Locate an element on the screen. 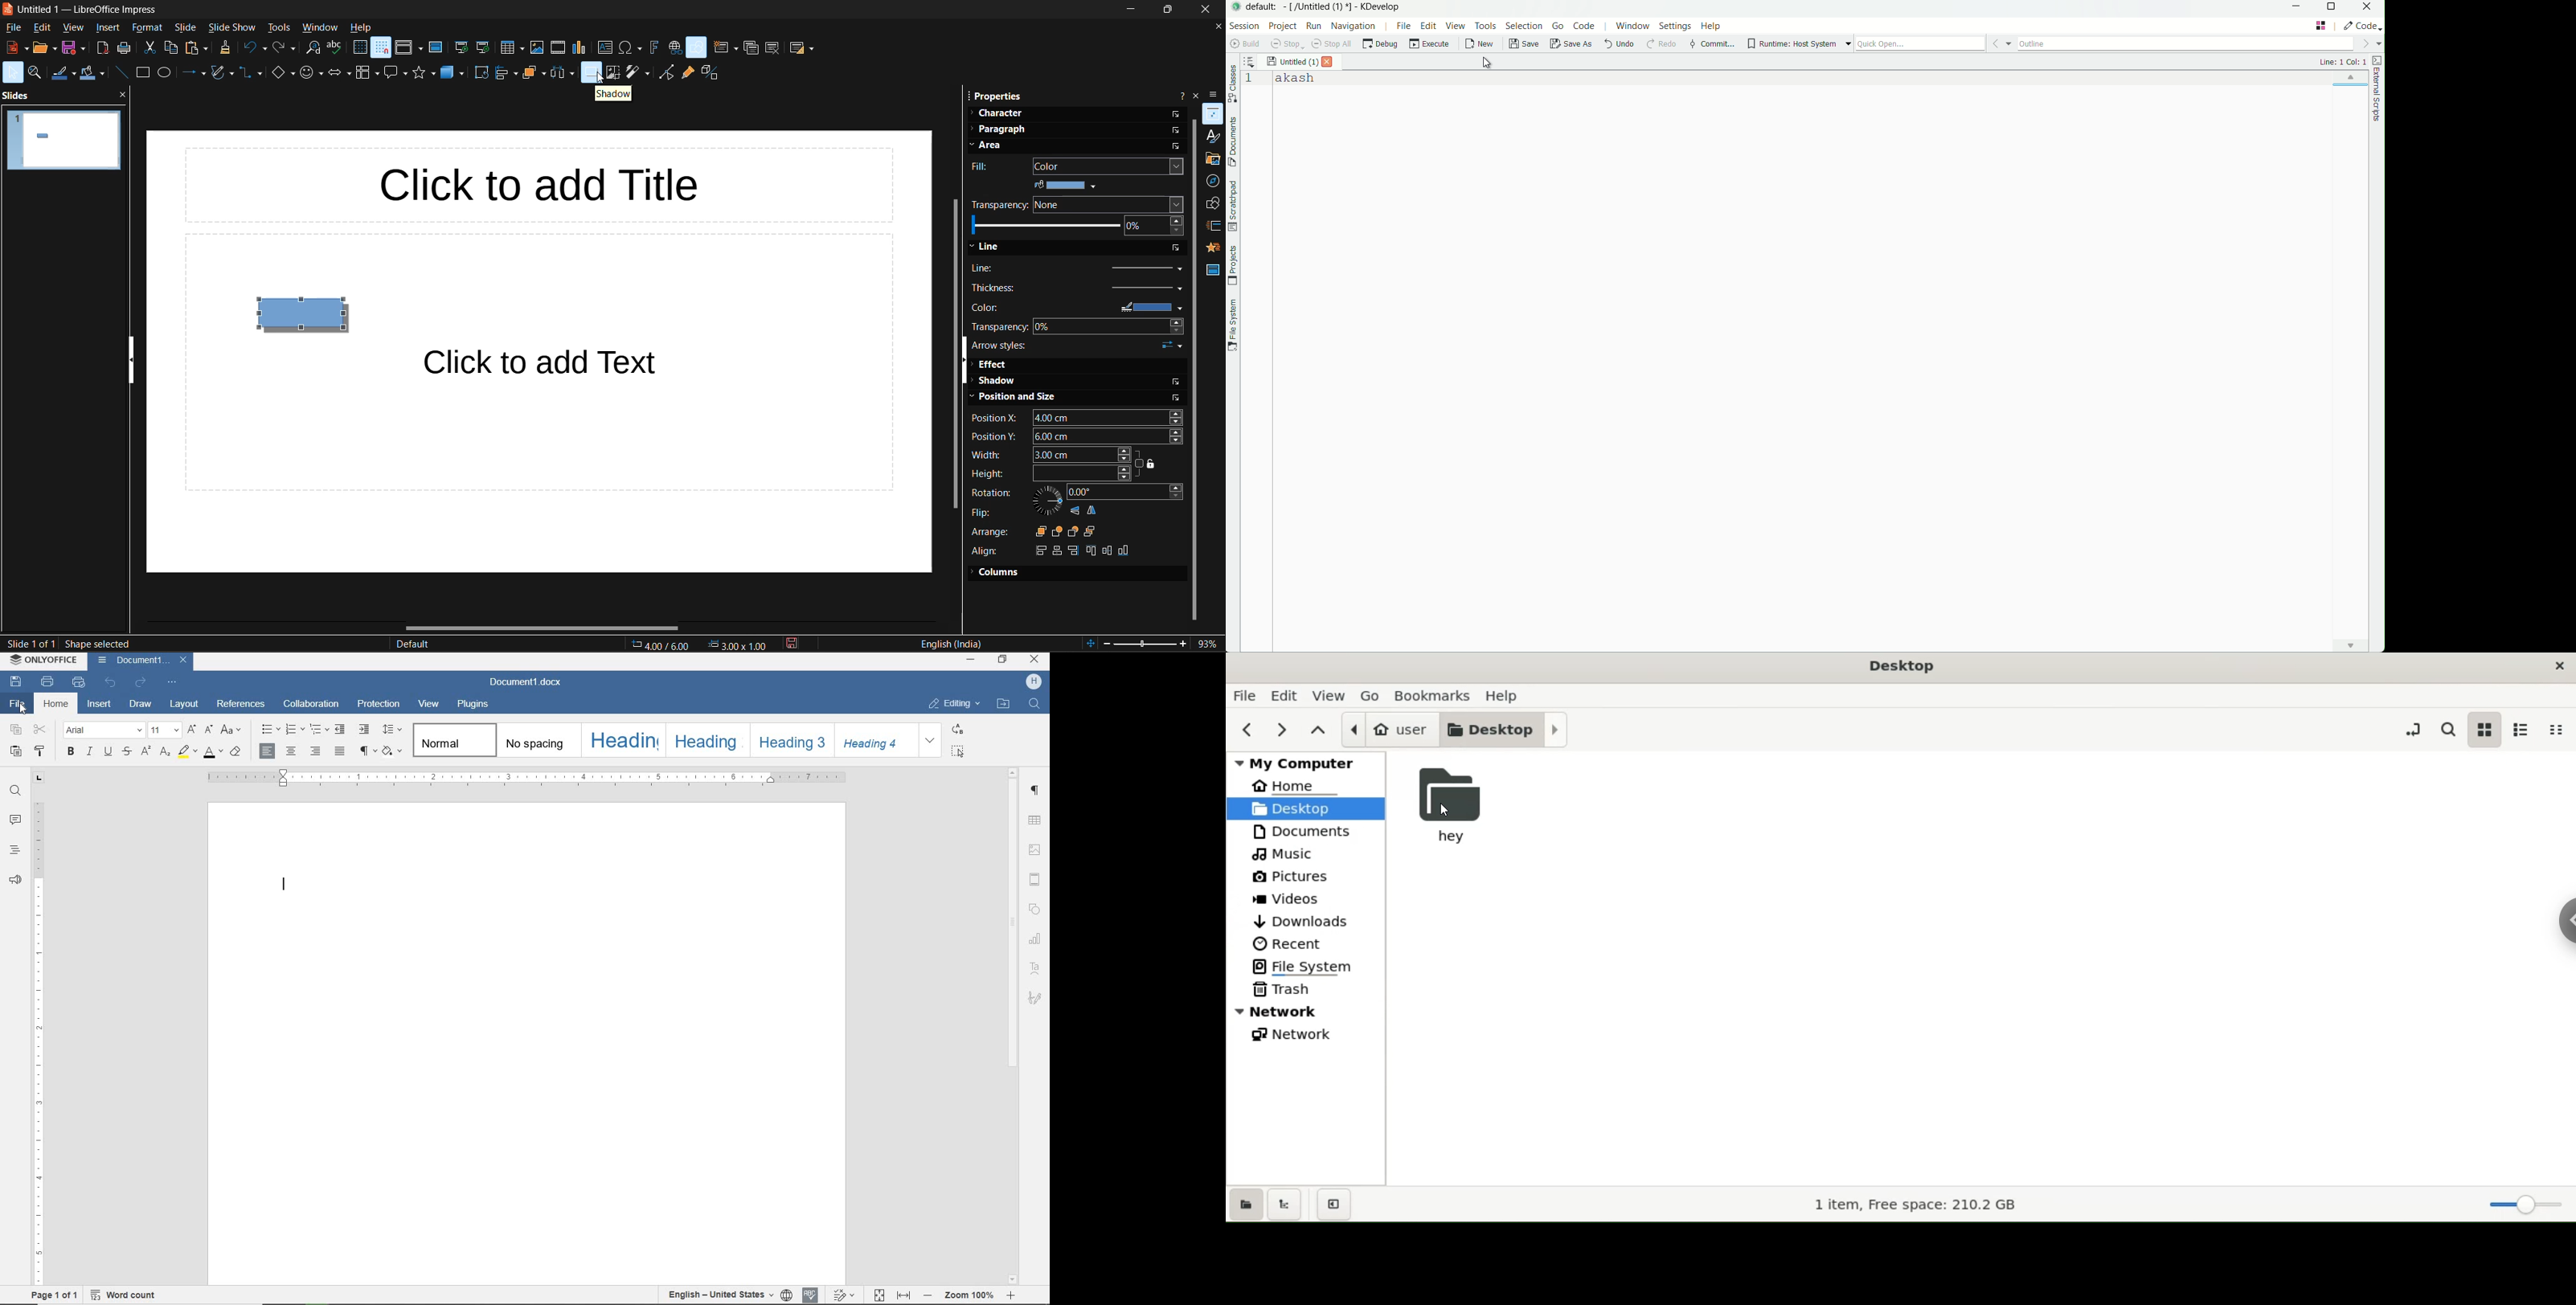 The height and width of the screenshot is (1316, 2576). rotate is located at coordinates (481, 72).